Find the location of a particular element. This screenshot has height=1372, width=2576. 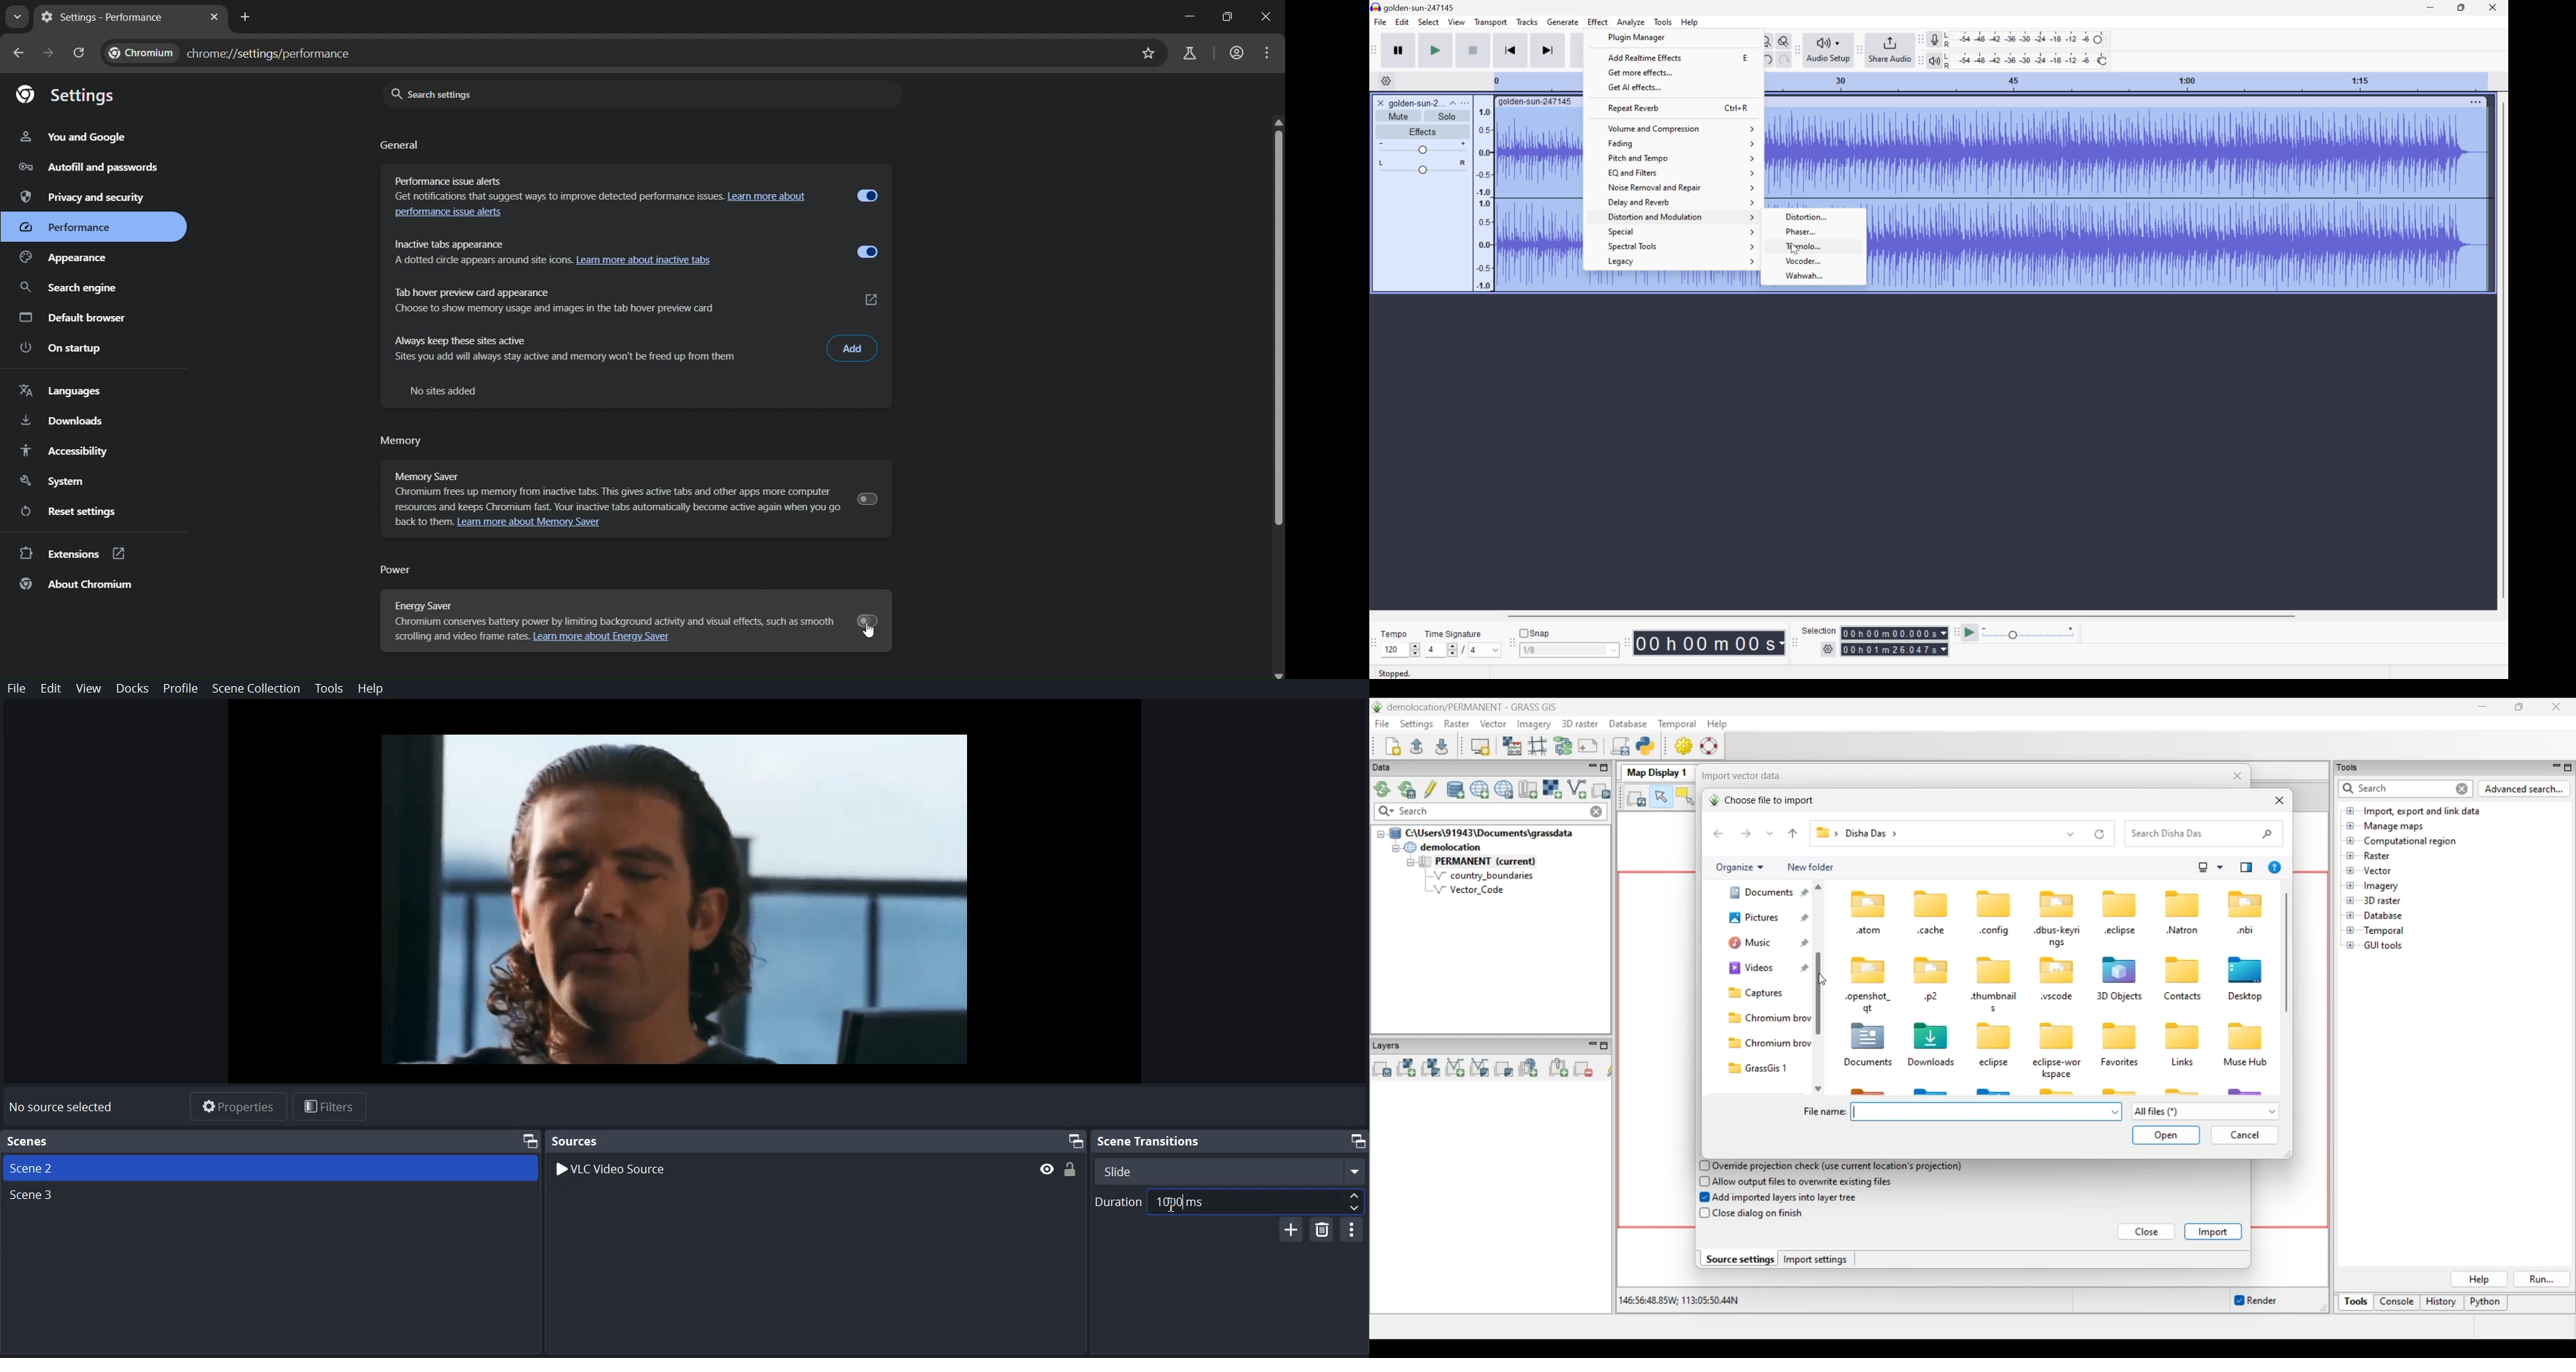

Configurable Transition Properties is located at coordinates (1352, 1229).